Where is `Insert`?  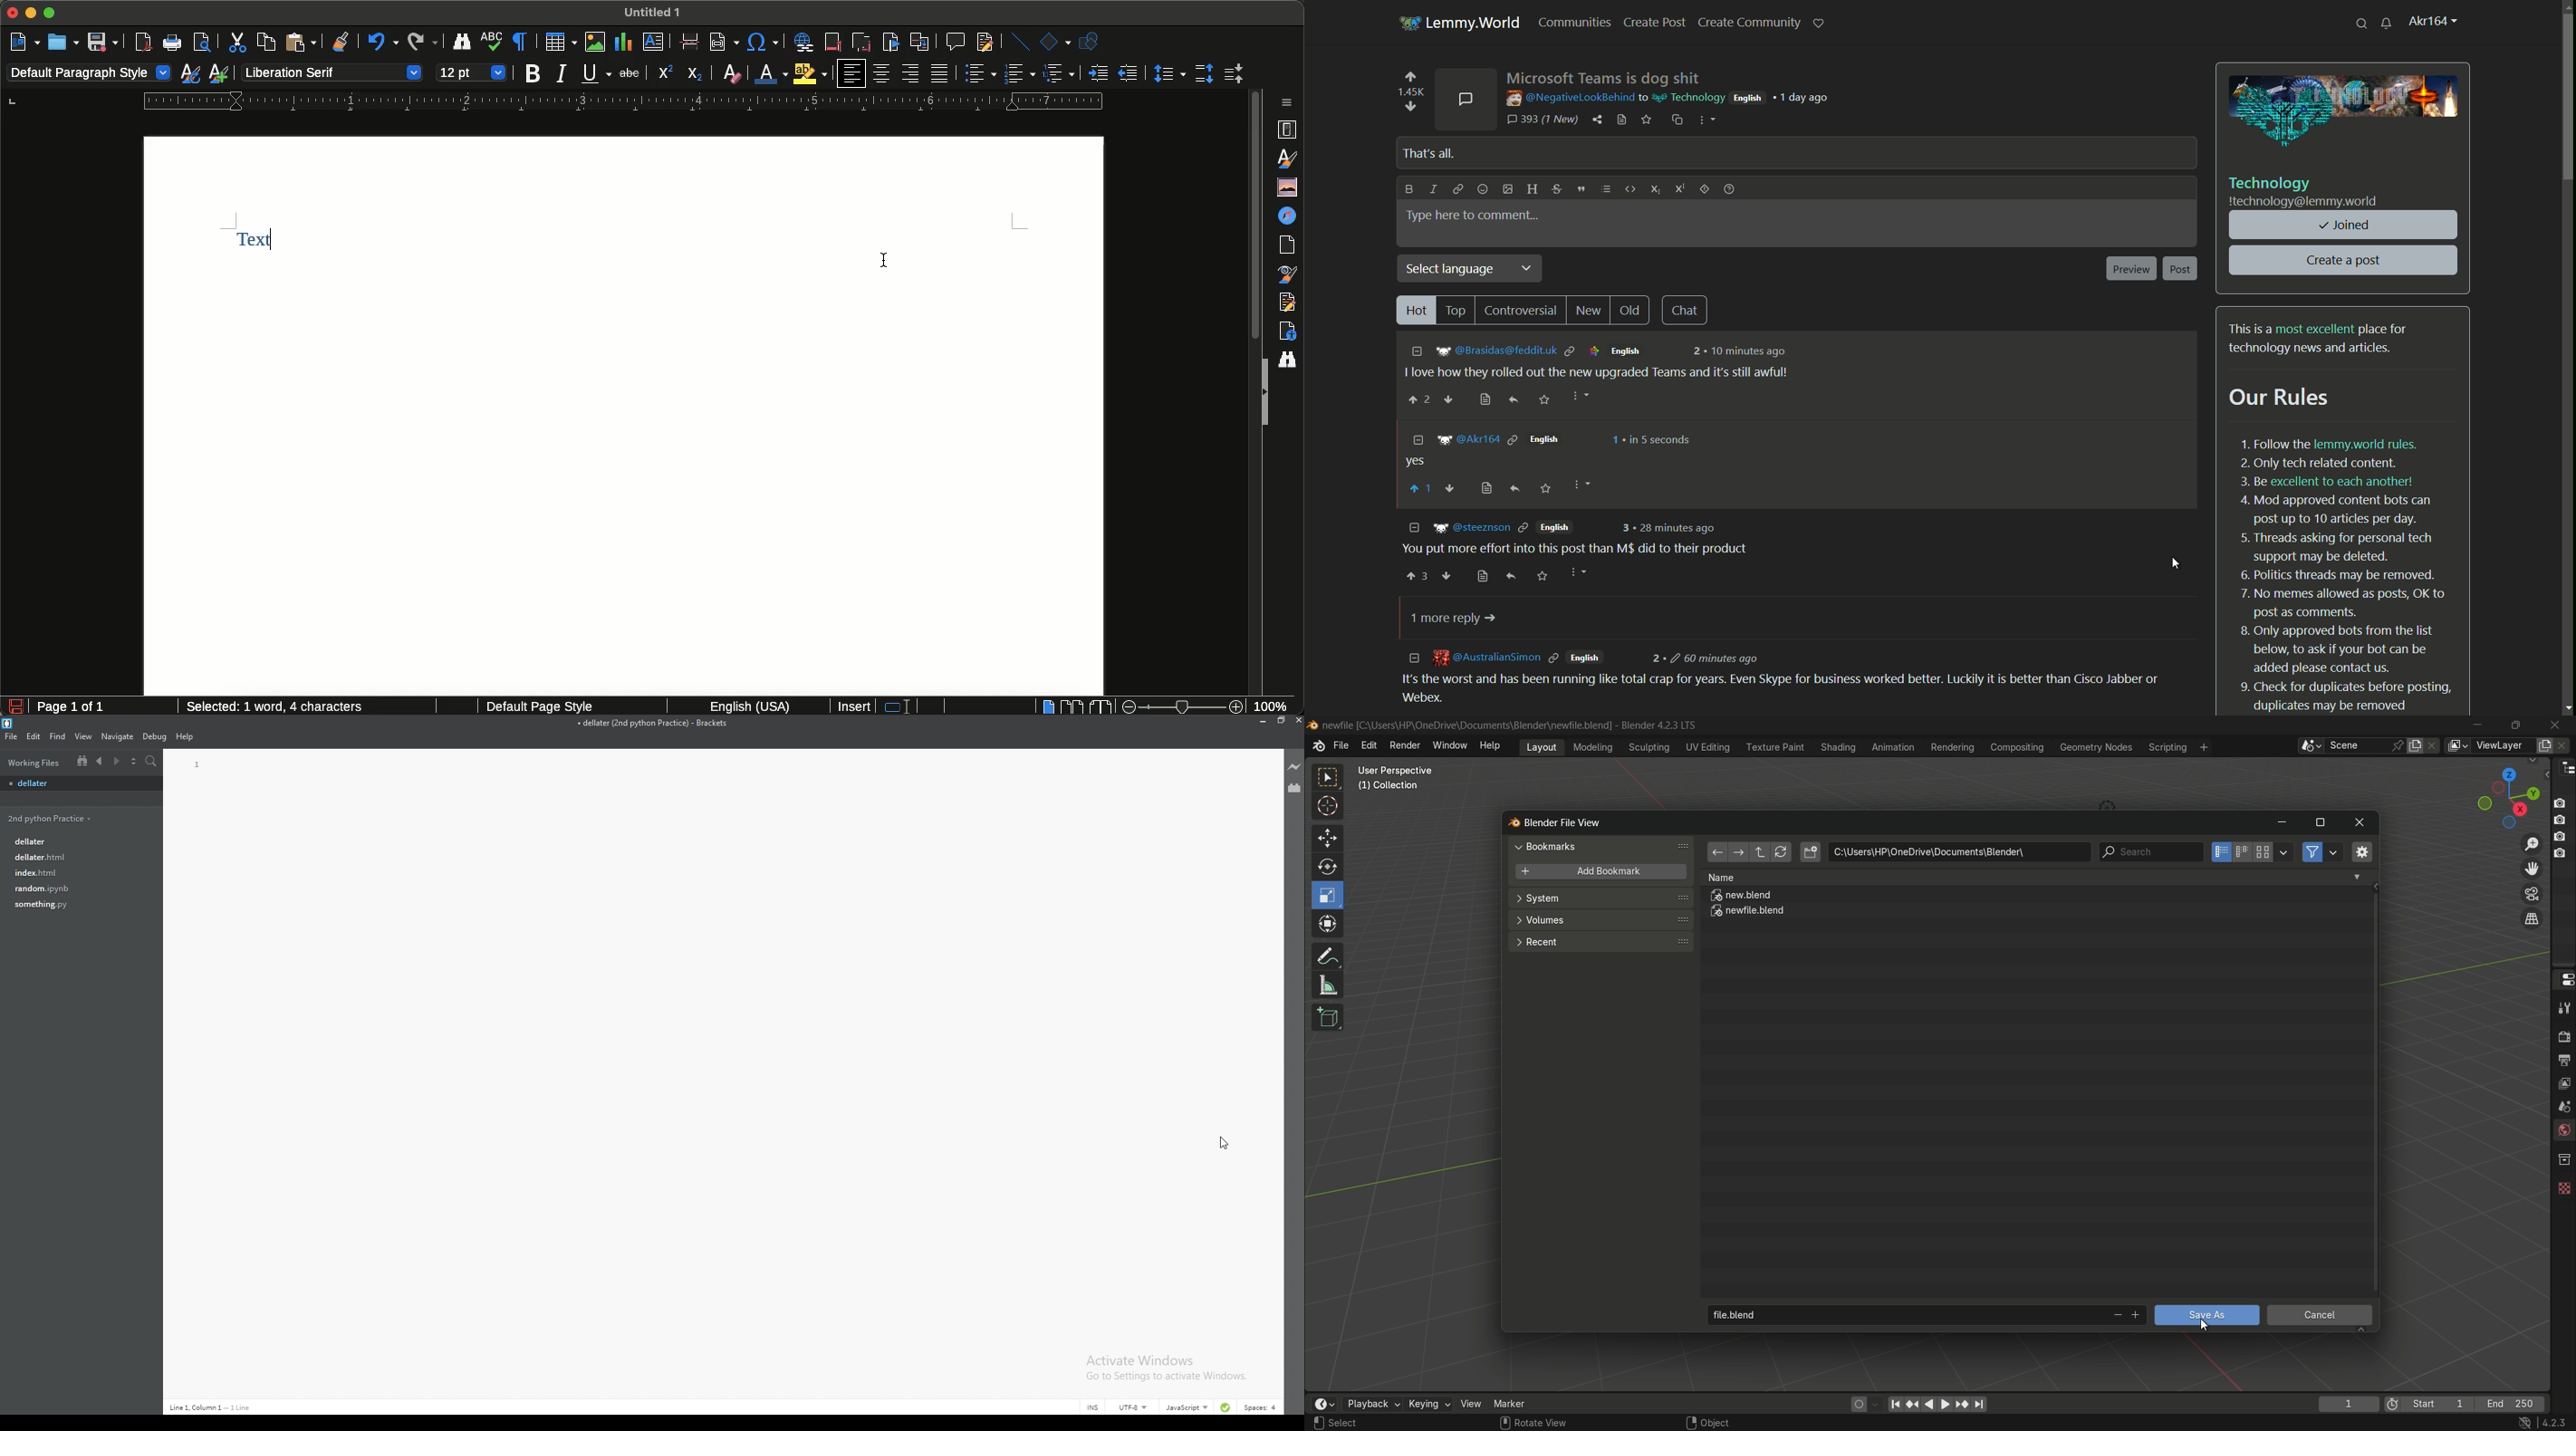
Insert is located at coordinates (855, 706).